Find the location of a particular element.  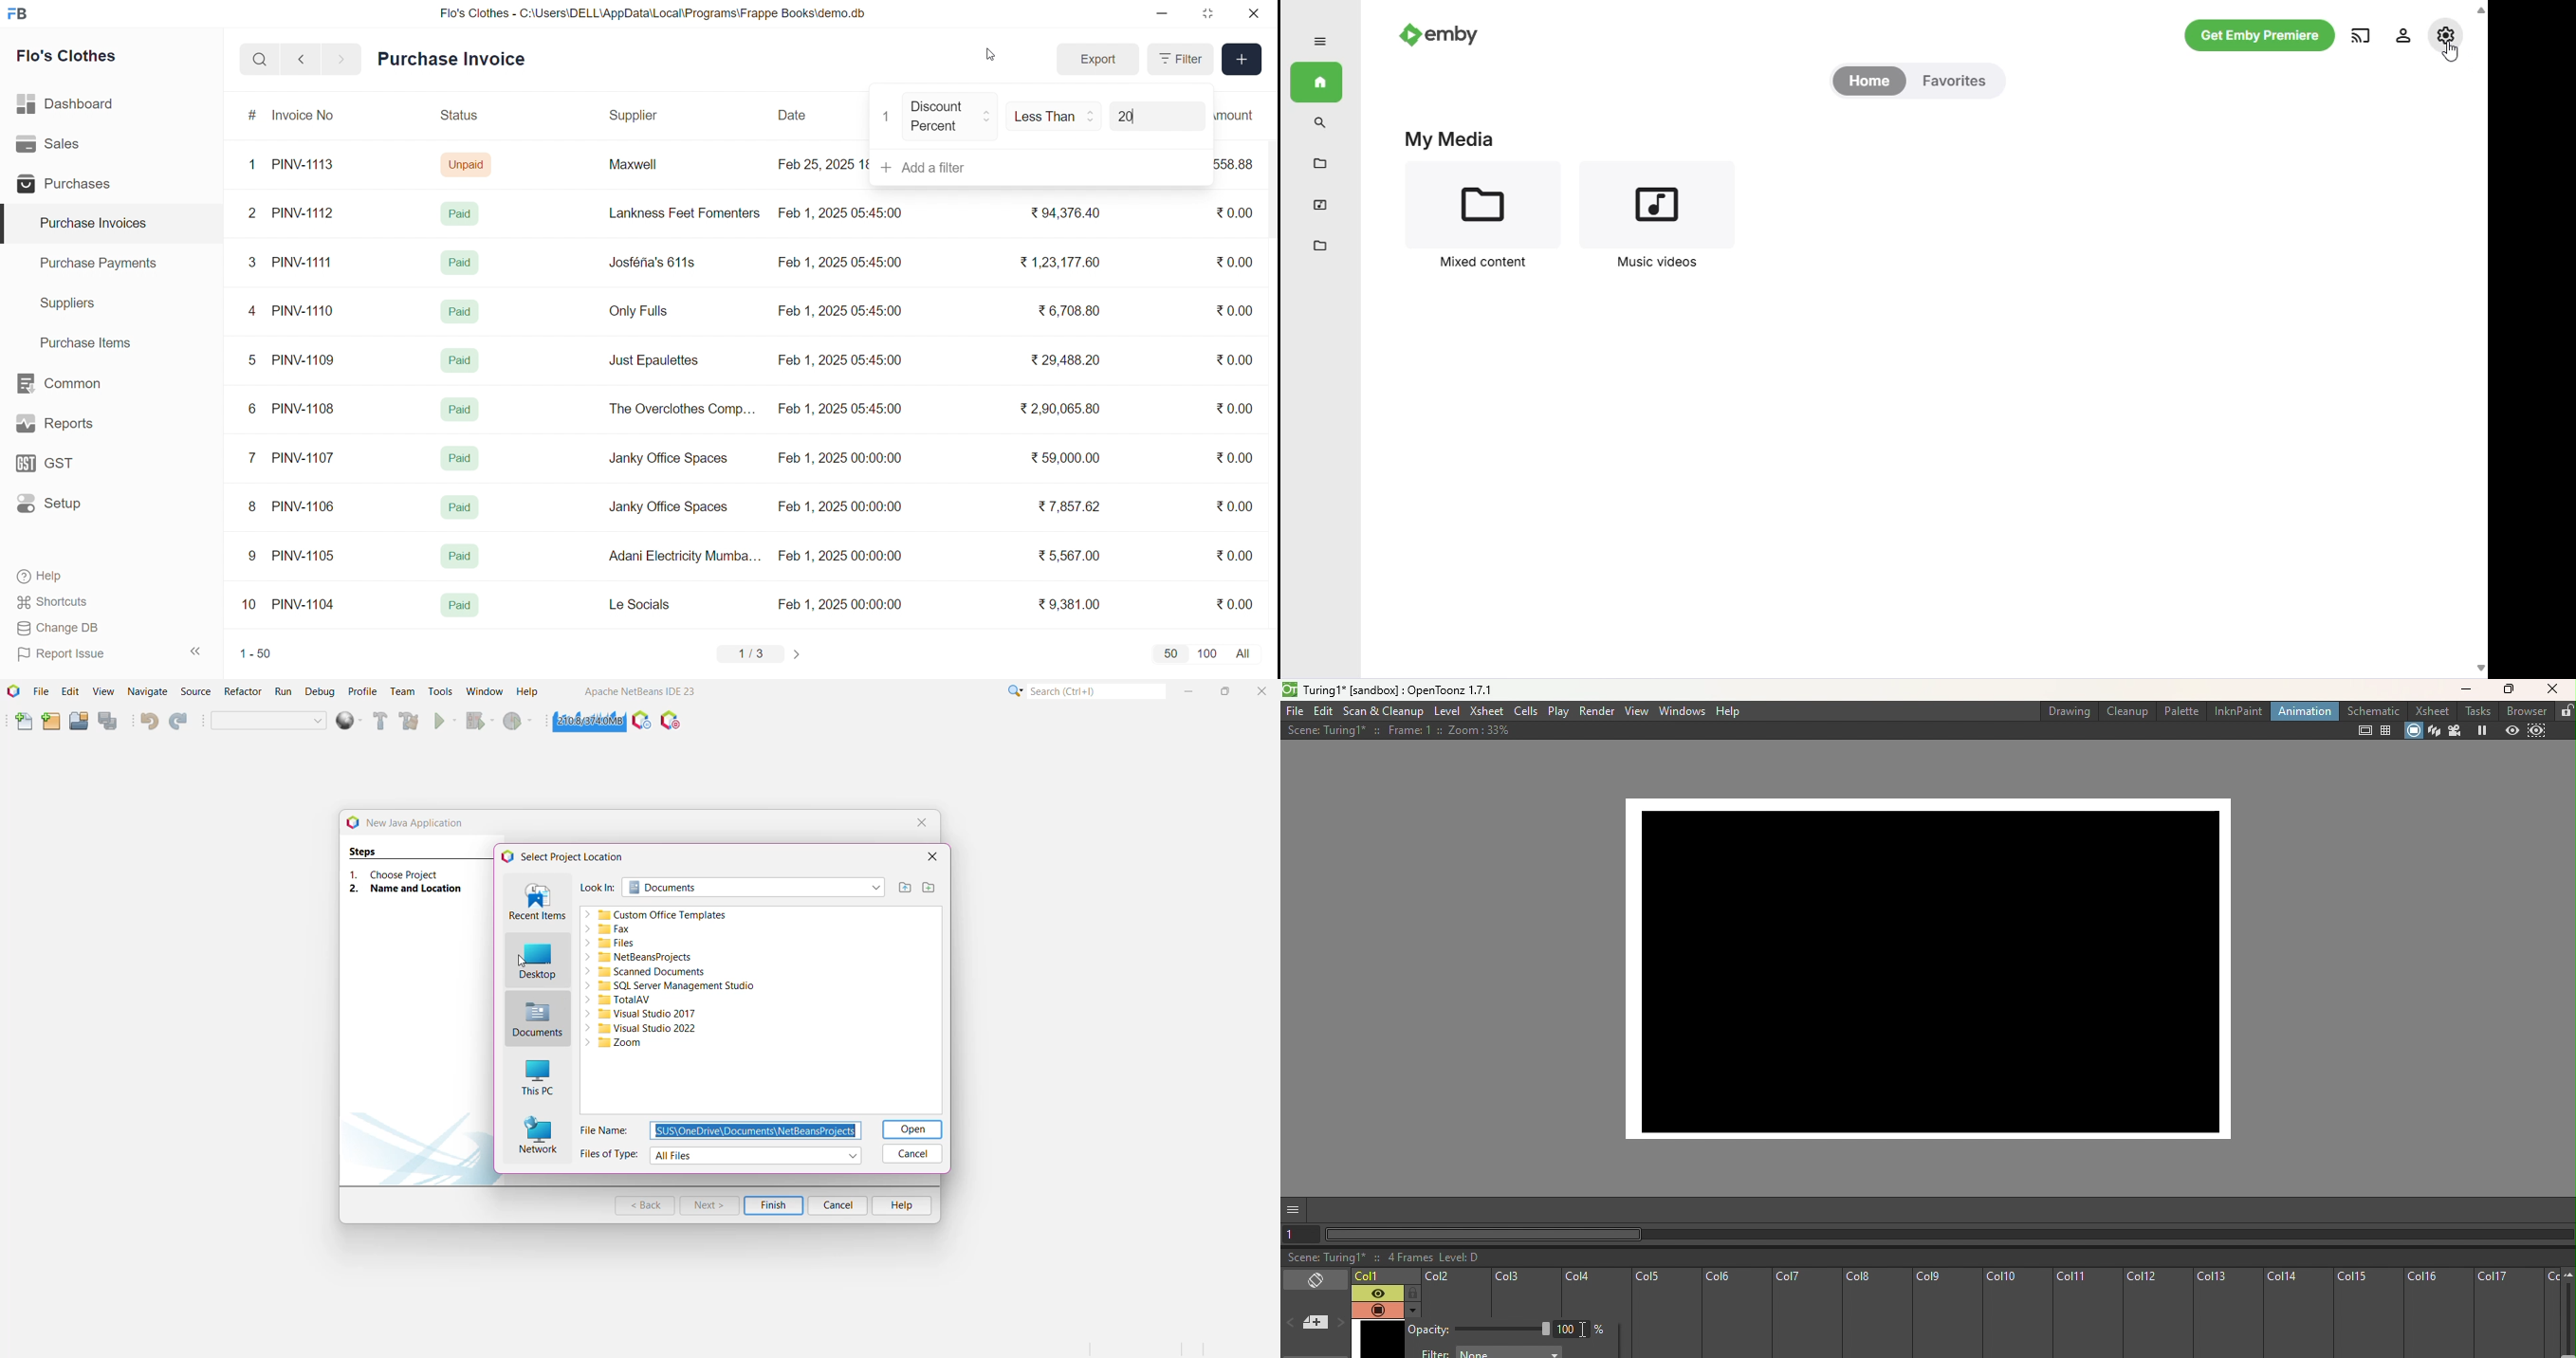

Just Epaulettes is located at coordinates (659, 361).